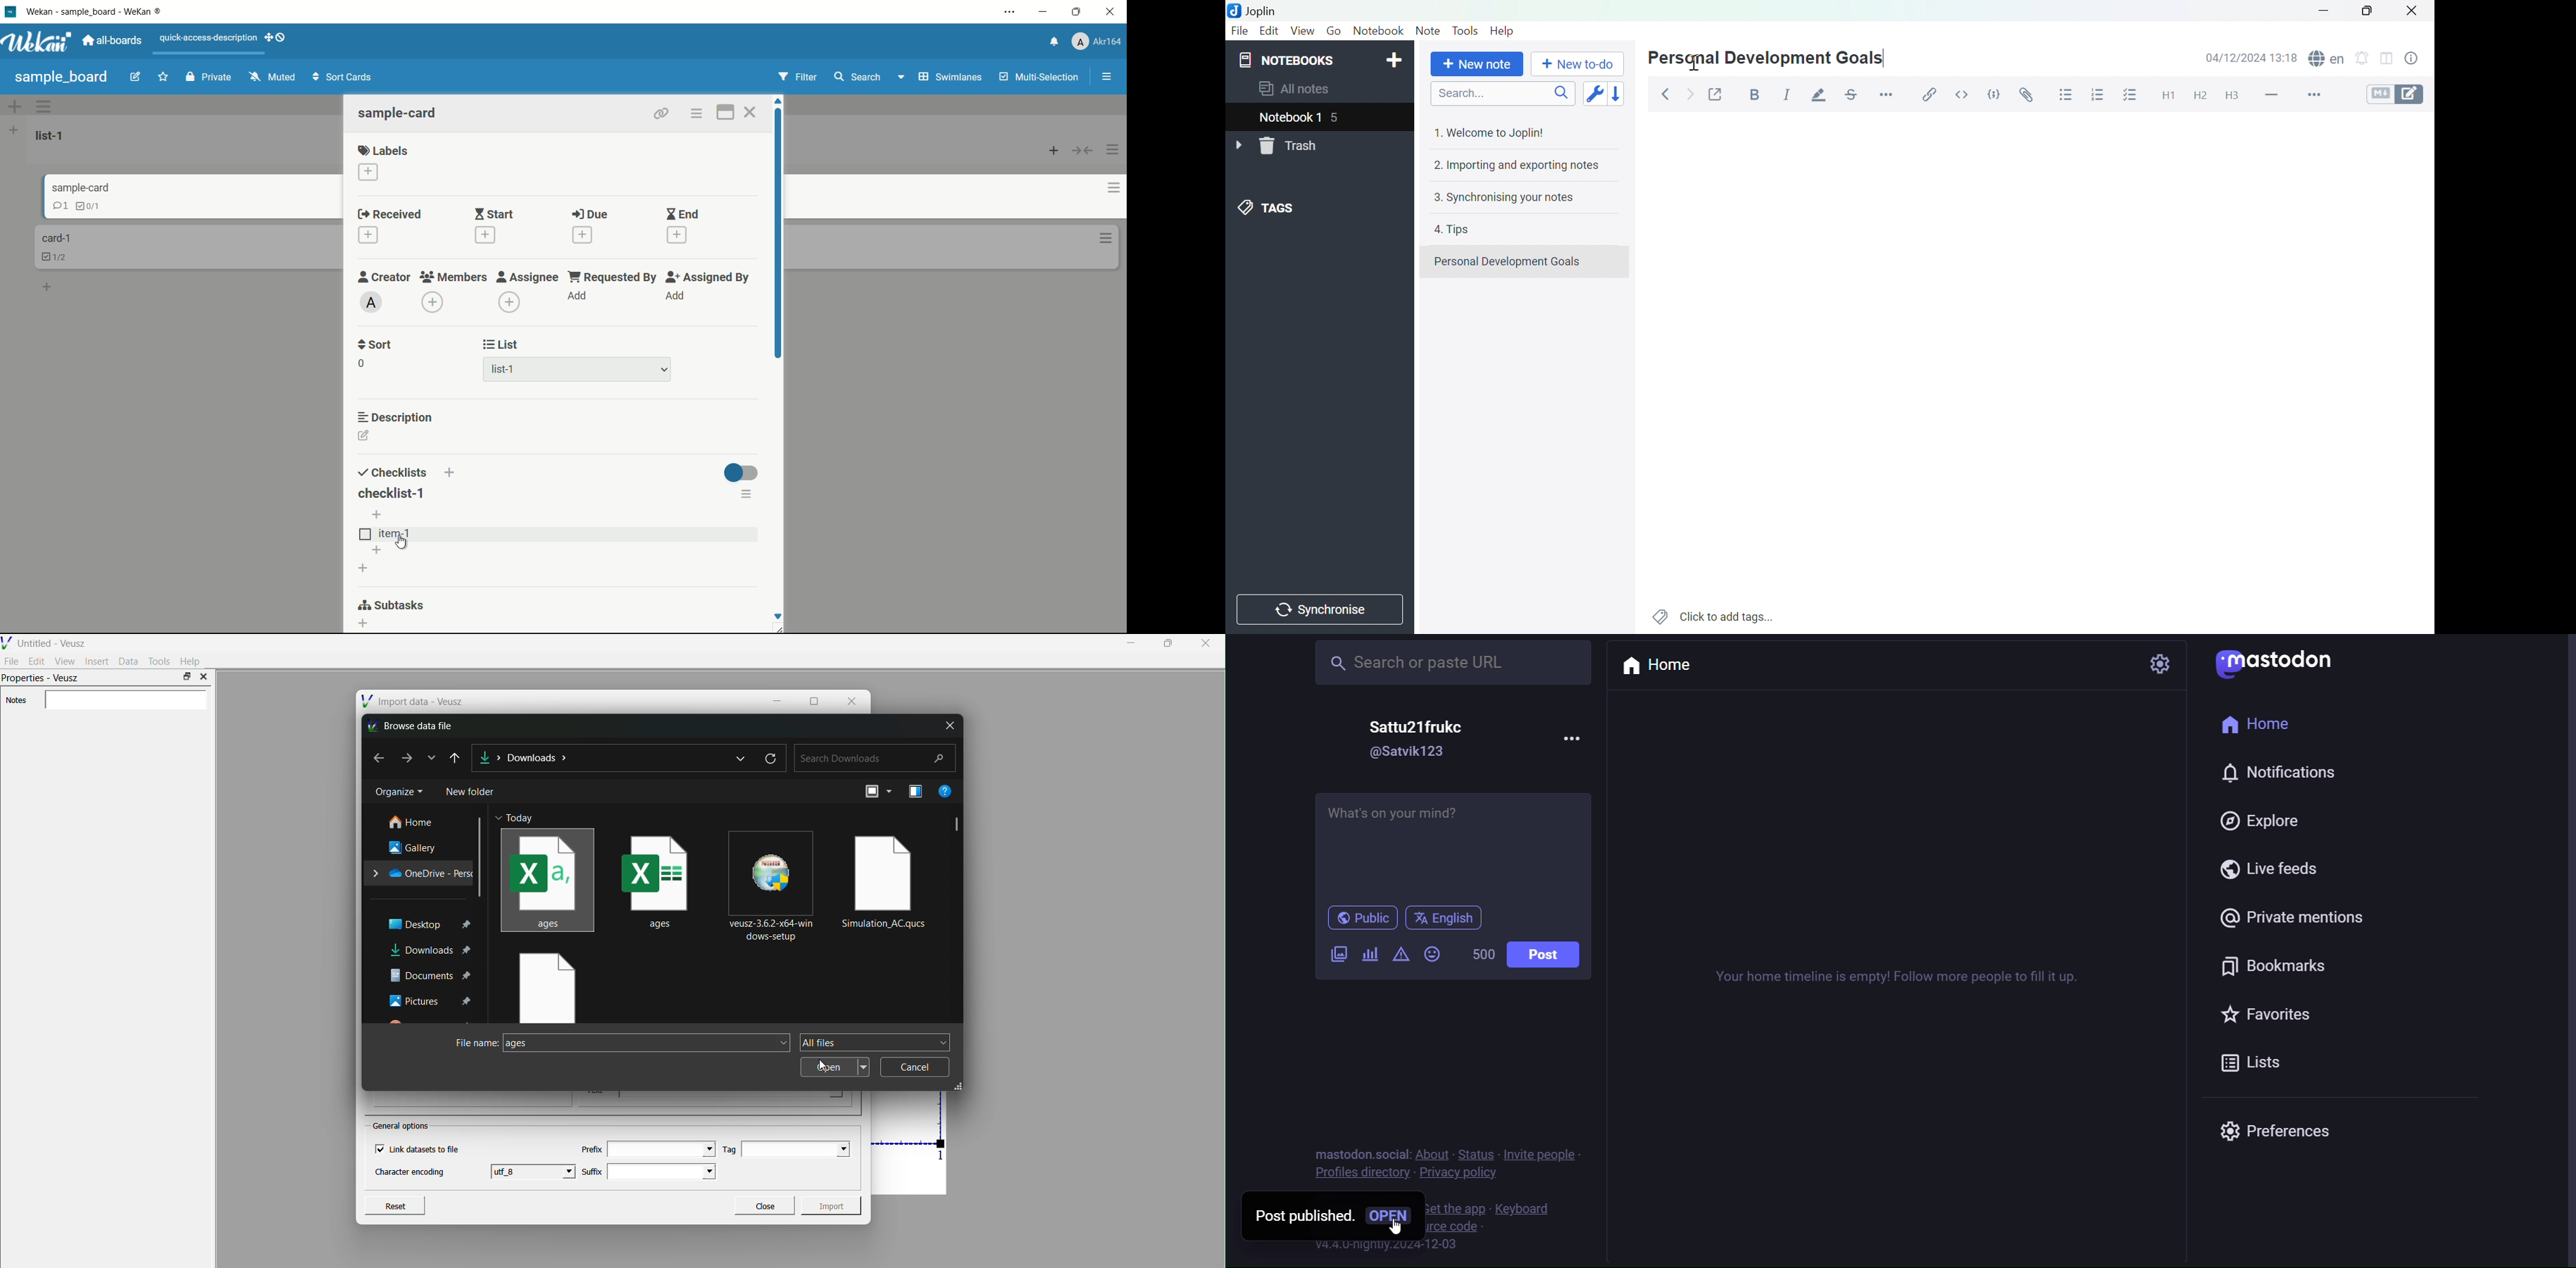 The image size is (2576, 1288). What do you see at coordinates (361, 363) in the screenshot?
I see `0` at bounding box center [361, 363].